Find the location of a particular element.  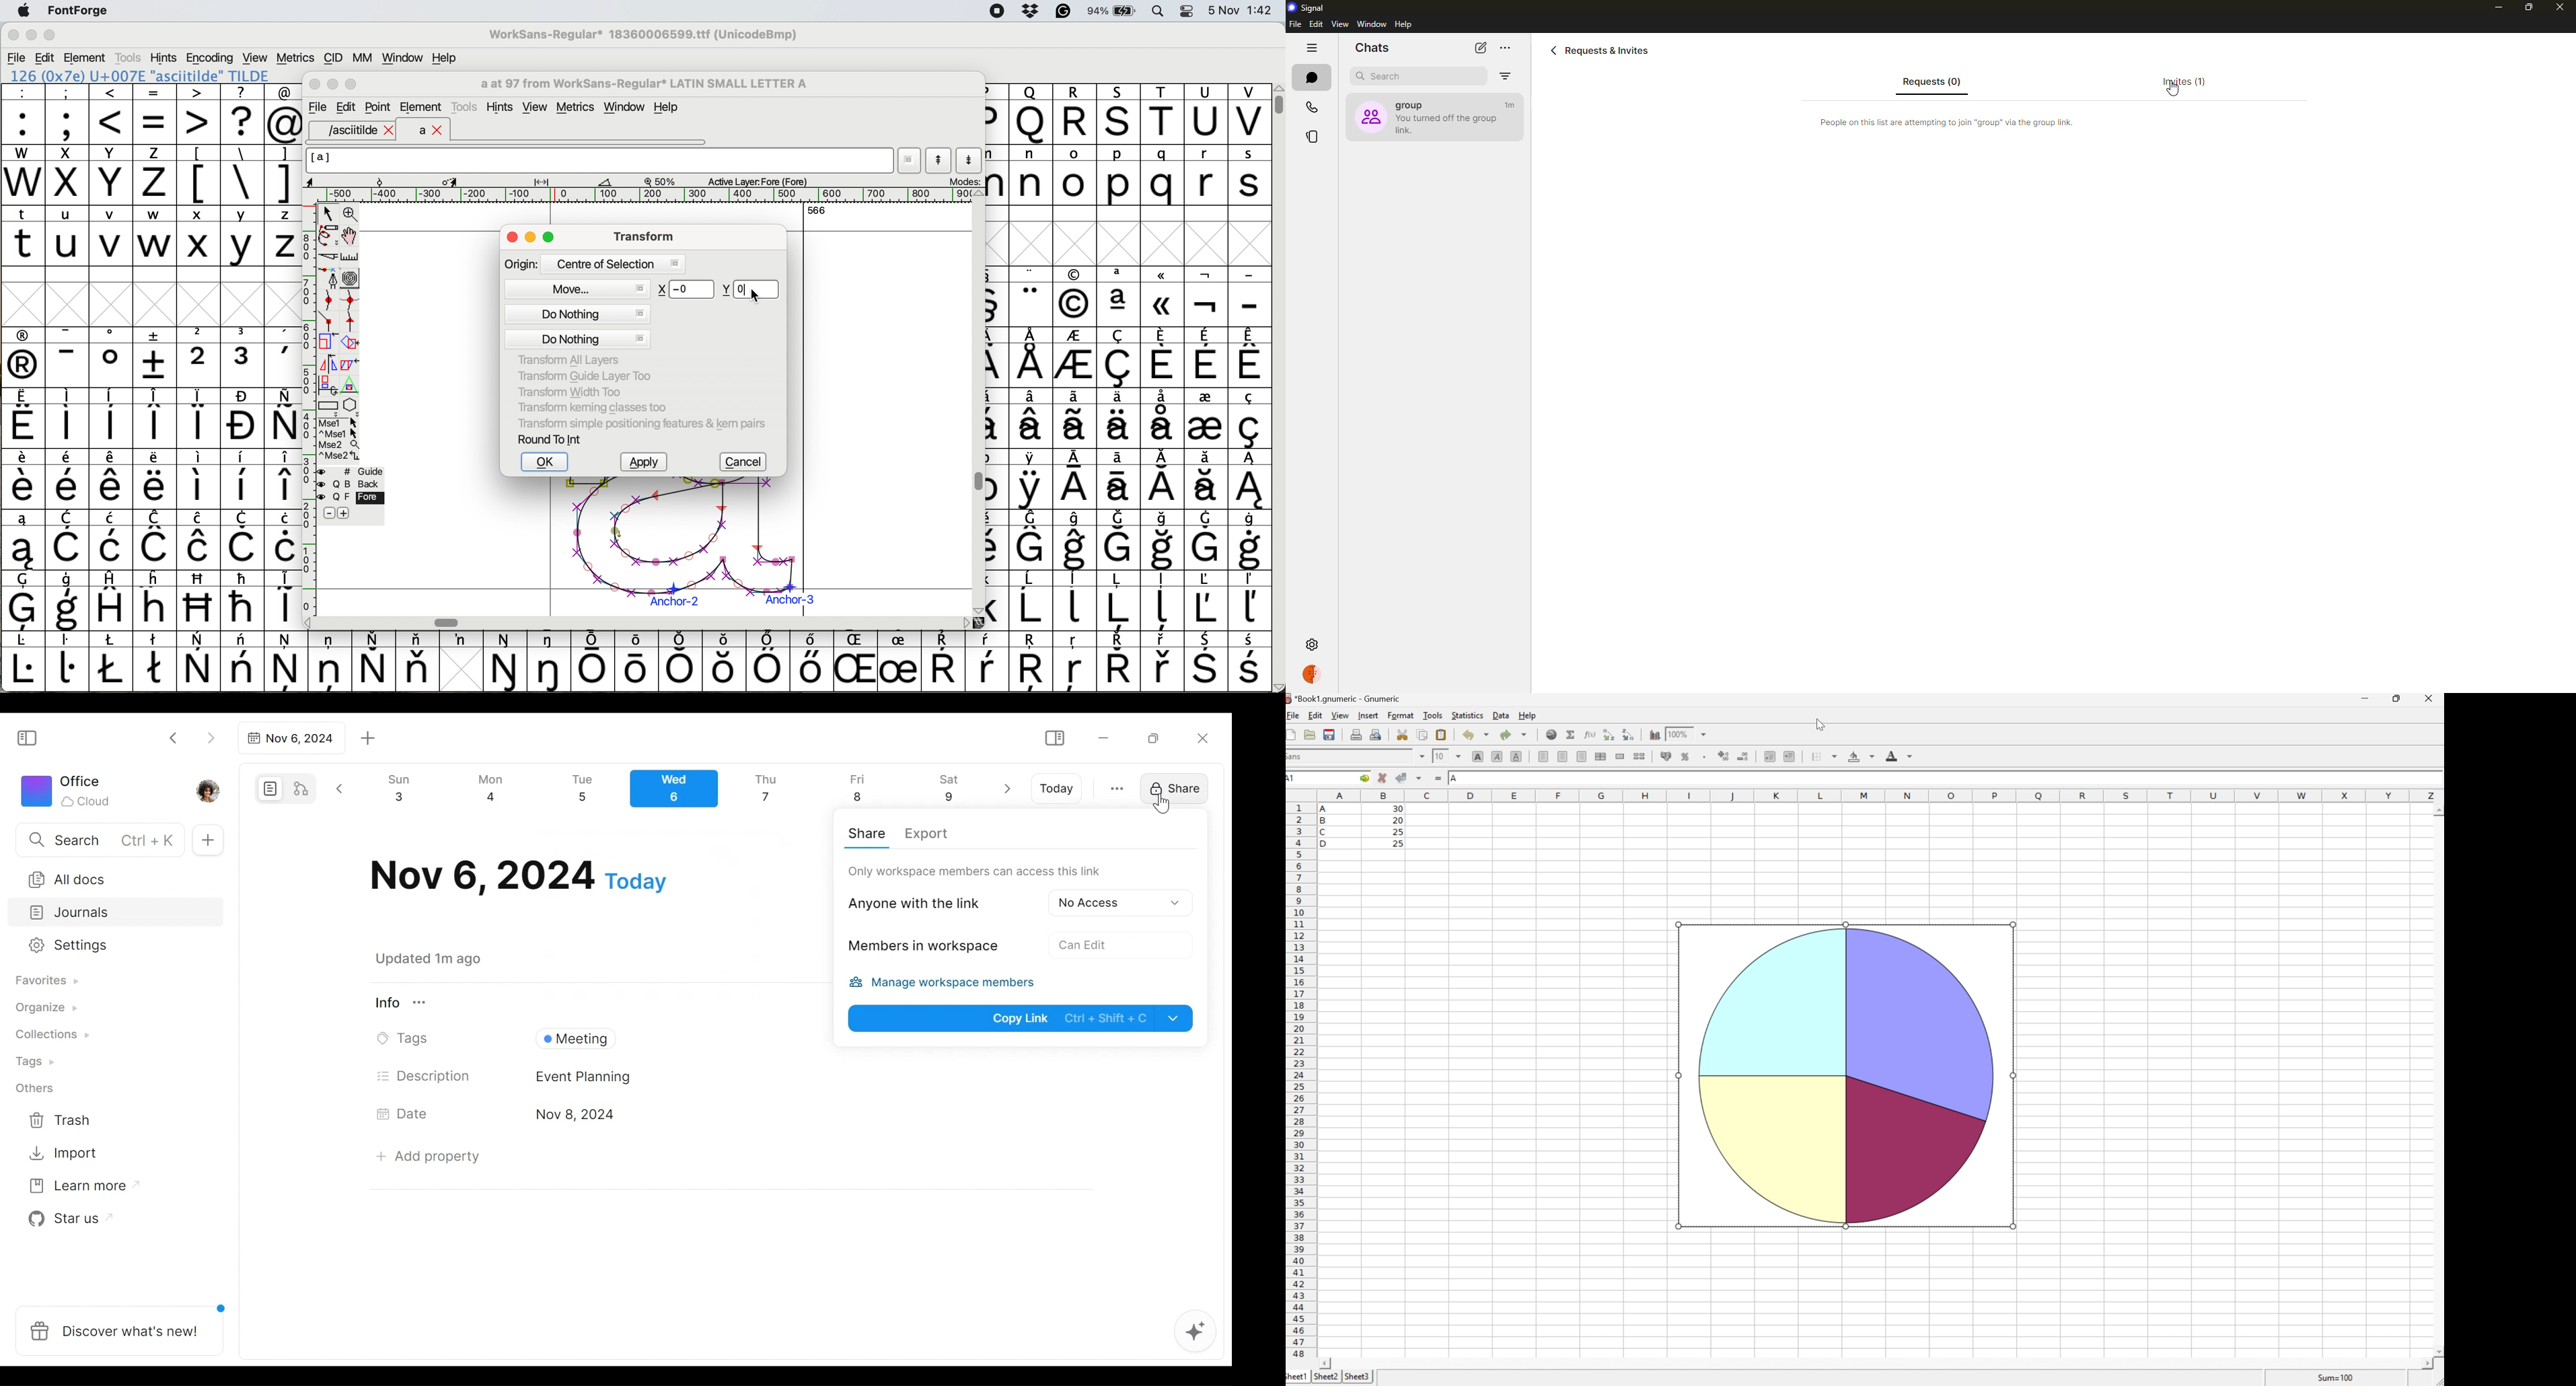

Close is located at coordinates (1202, 738).